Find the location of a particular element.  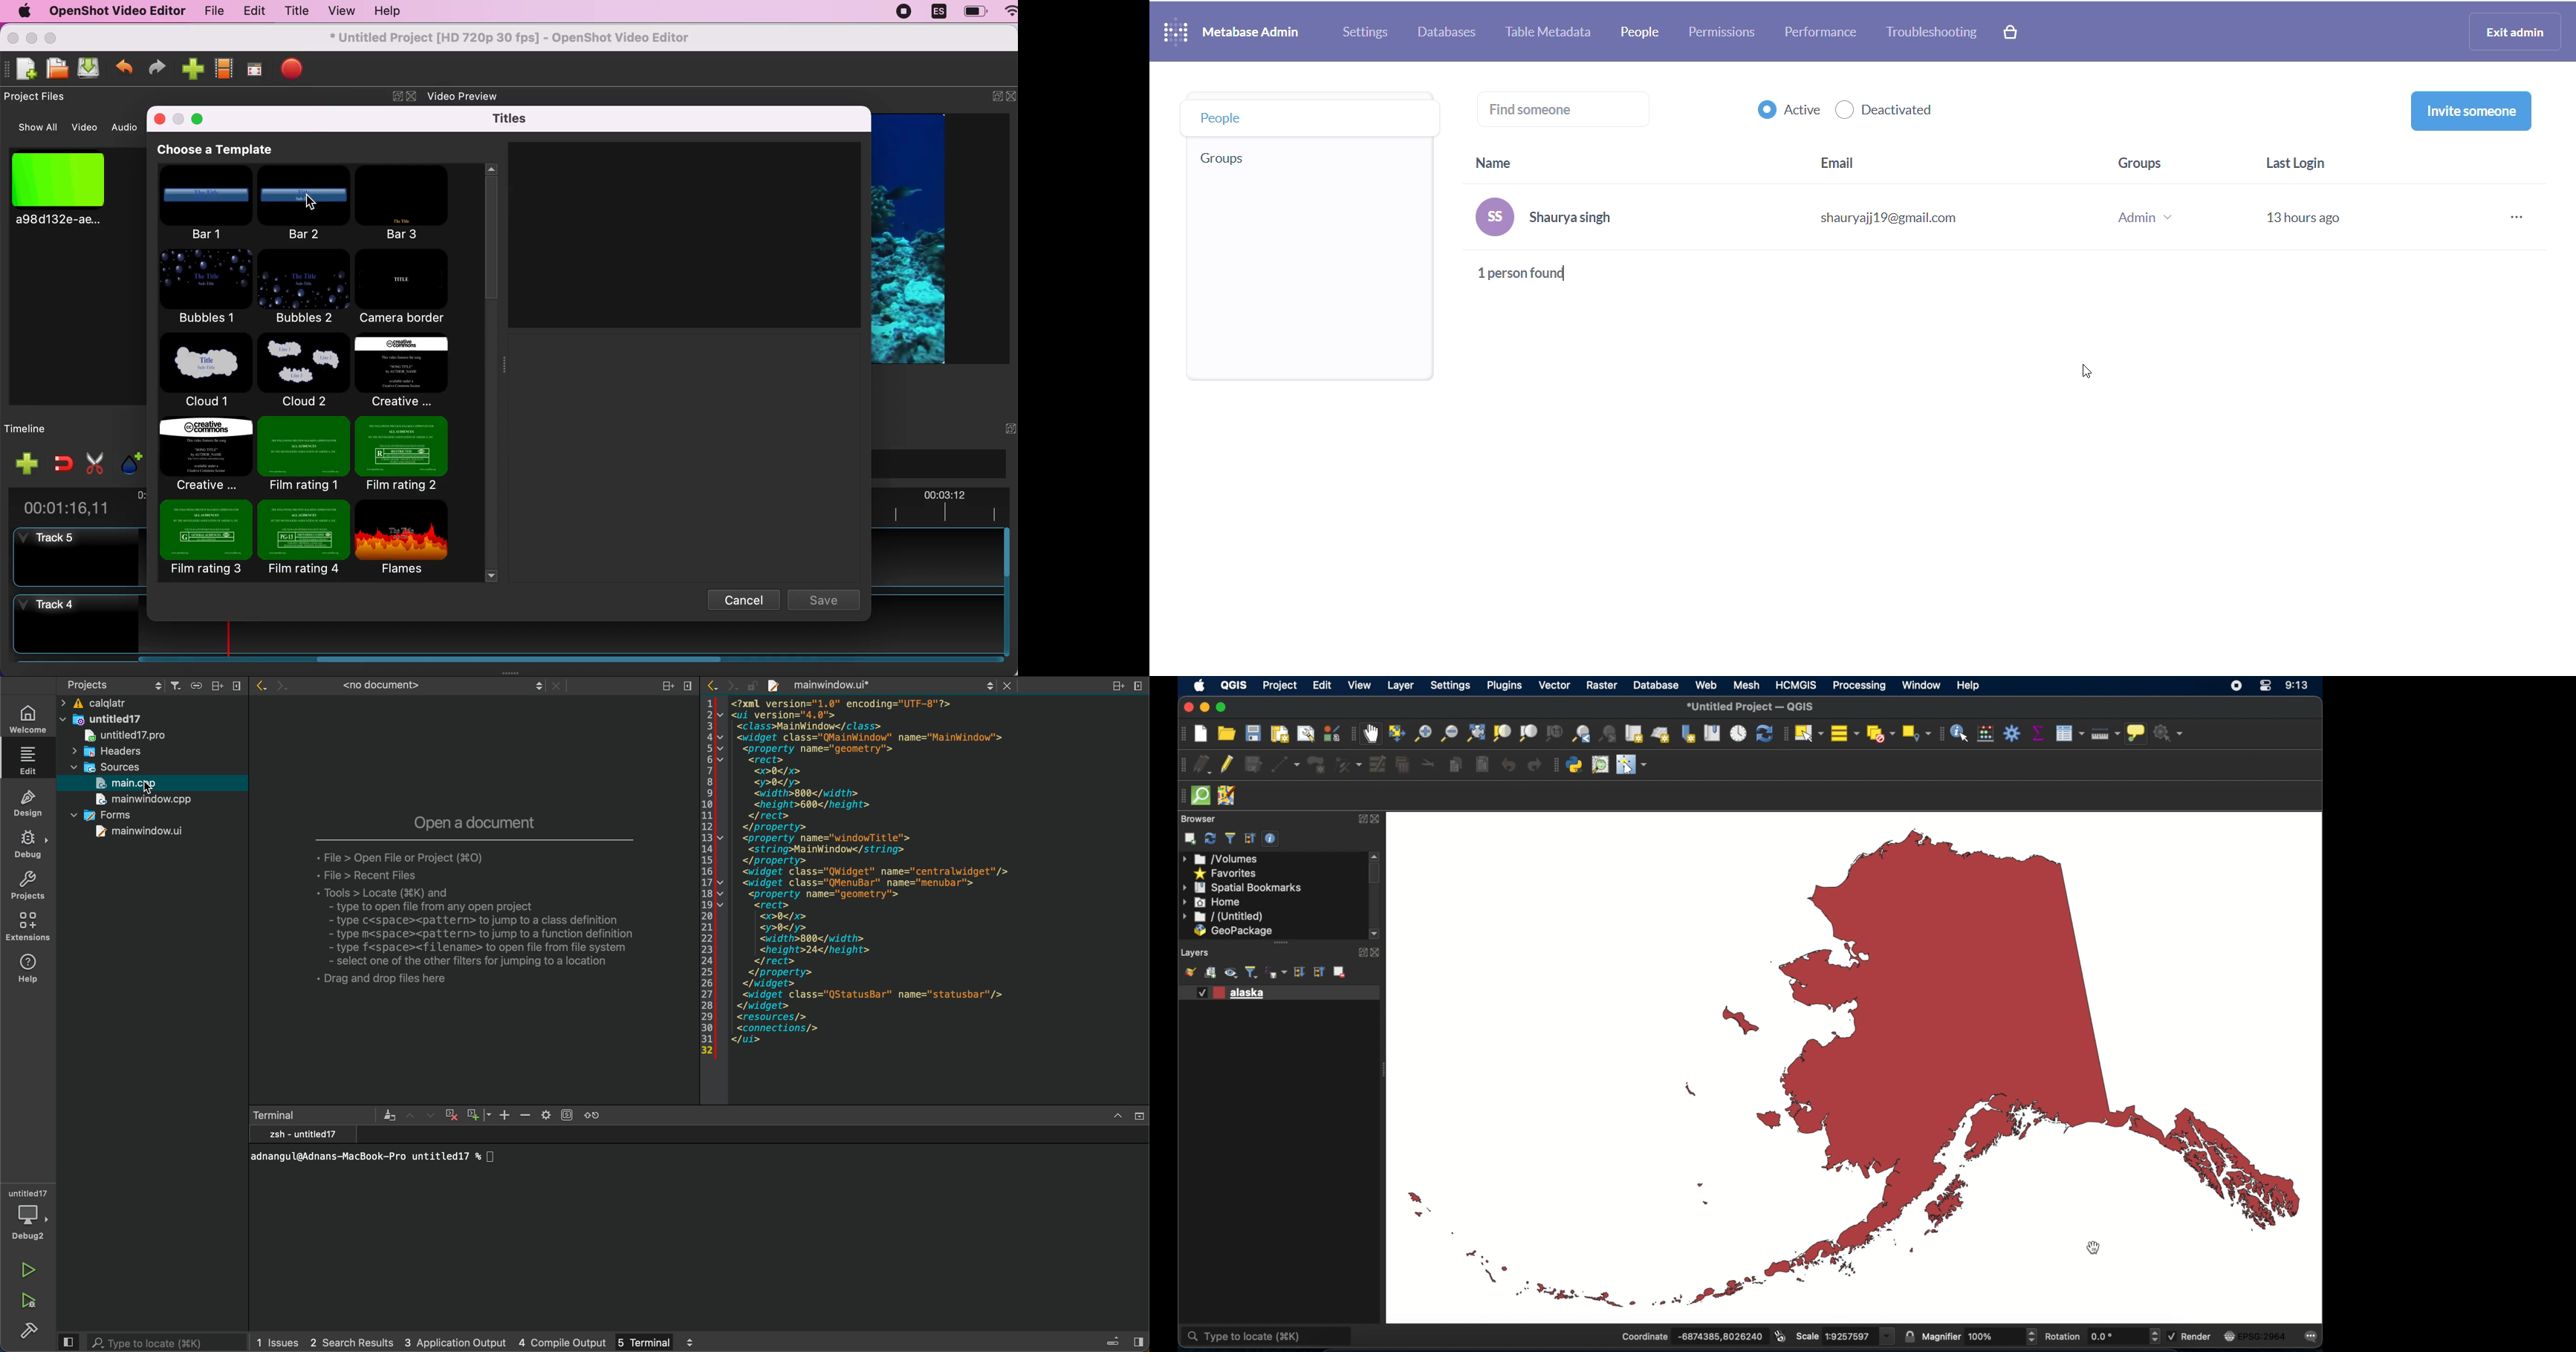

select features by area or single click is located at coordinates (1810, 732).